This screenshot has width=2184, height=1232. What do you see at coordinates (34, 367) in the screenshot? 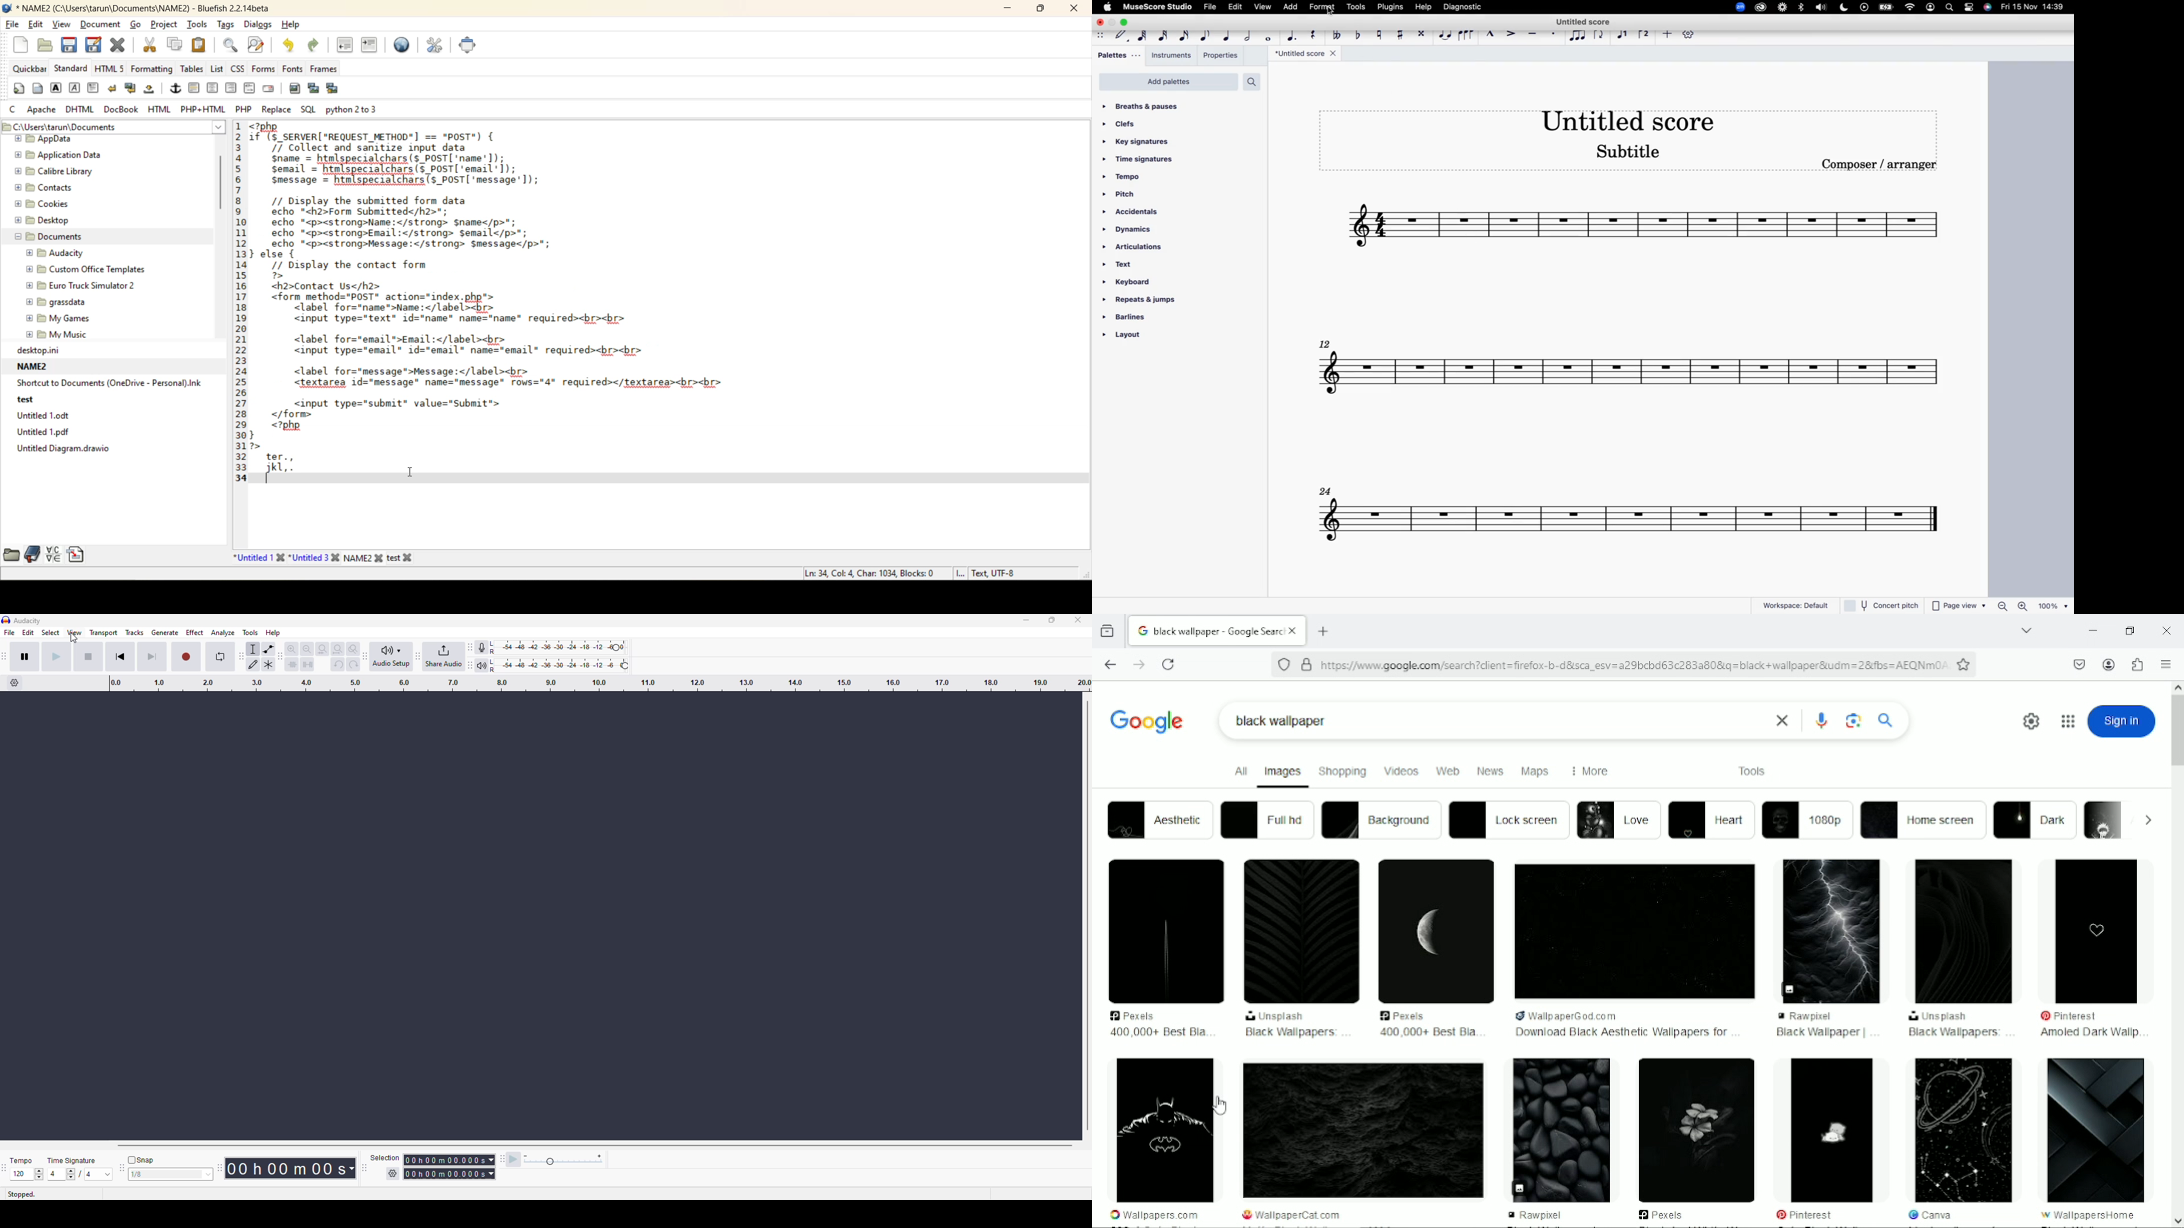
I see `NAME2` at bounding box center [34, 367].